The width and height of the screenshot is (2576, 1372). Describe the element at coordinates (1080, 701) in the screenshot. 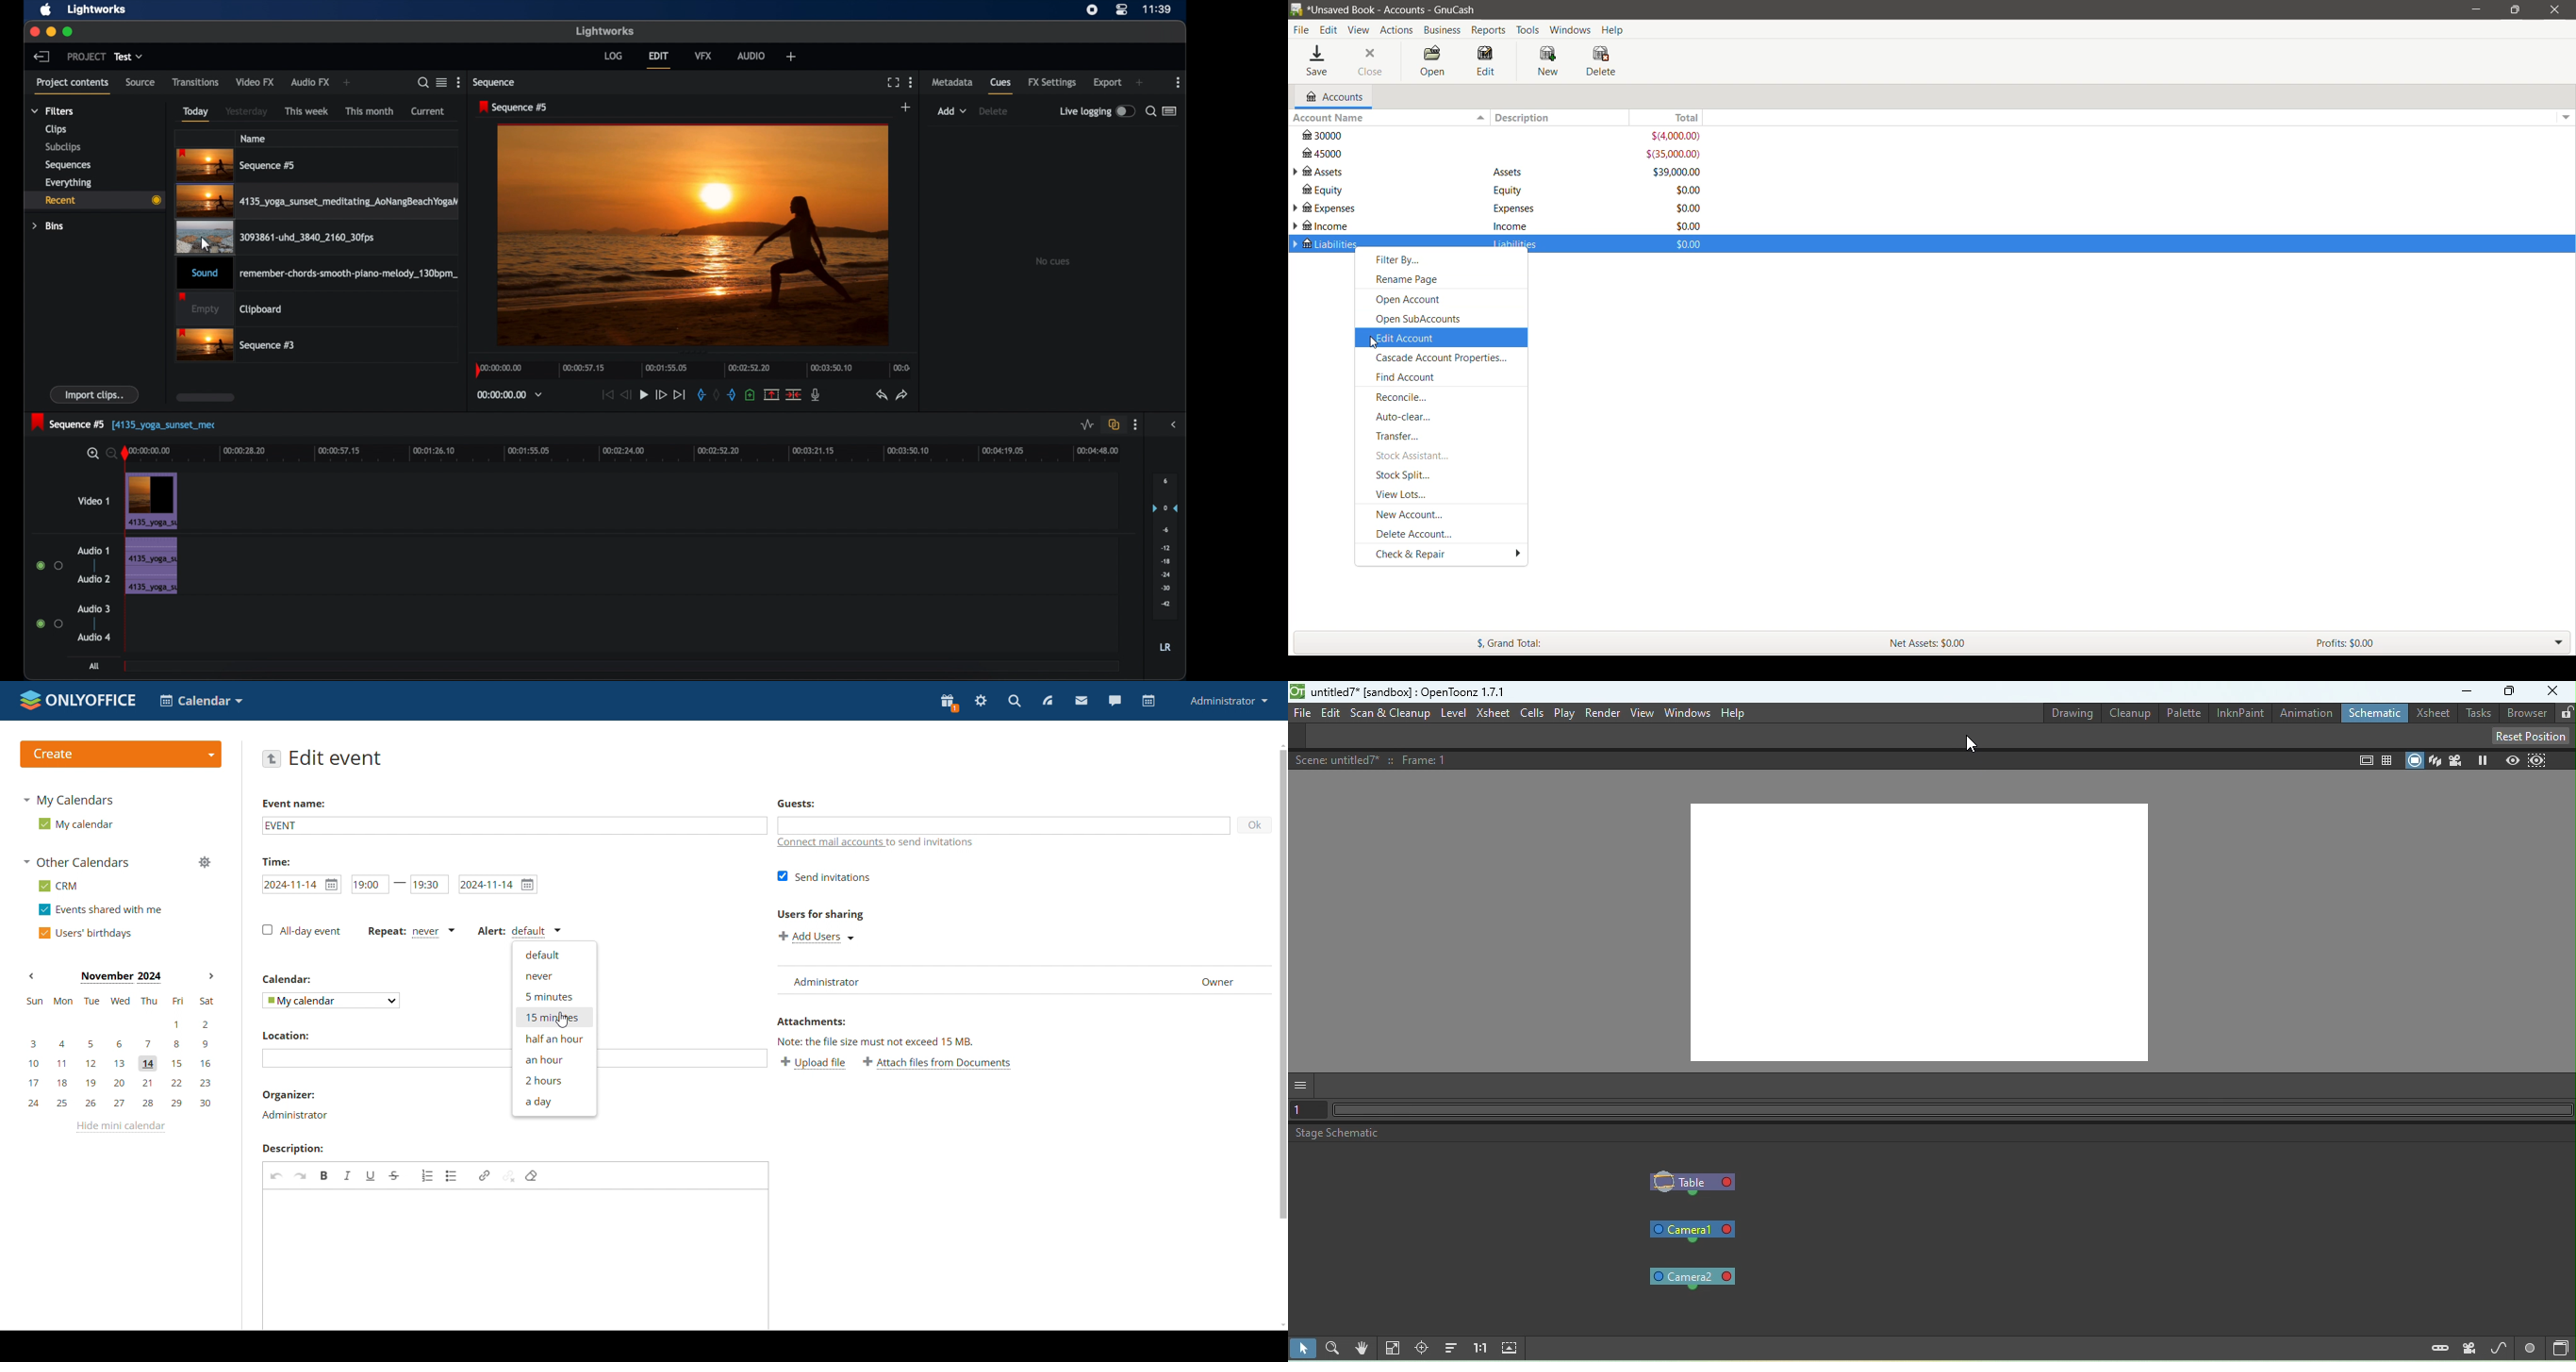

I see `mail` at that location.